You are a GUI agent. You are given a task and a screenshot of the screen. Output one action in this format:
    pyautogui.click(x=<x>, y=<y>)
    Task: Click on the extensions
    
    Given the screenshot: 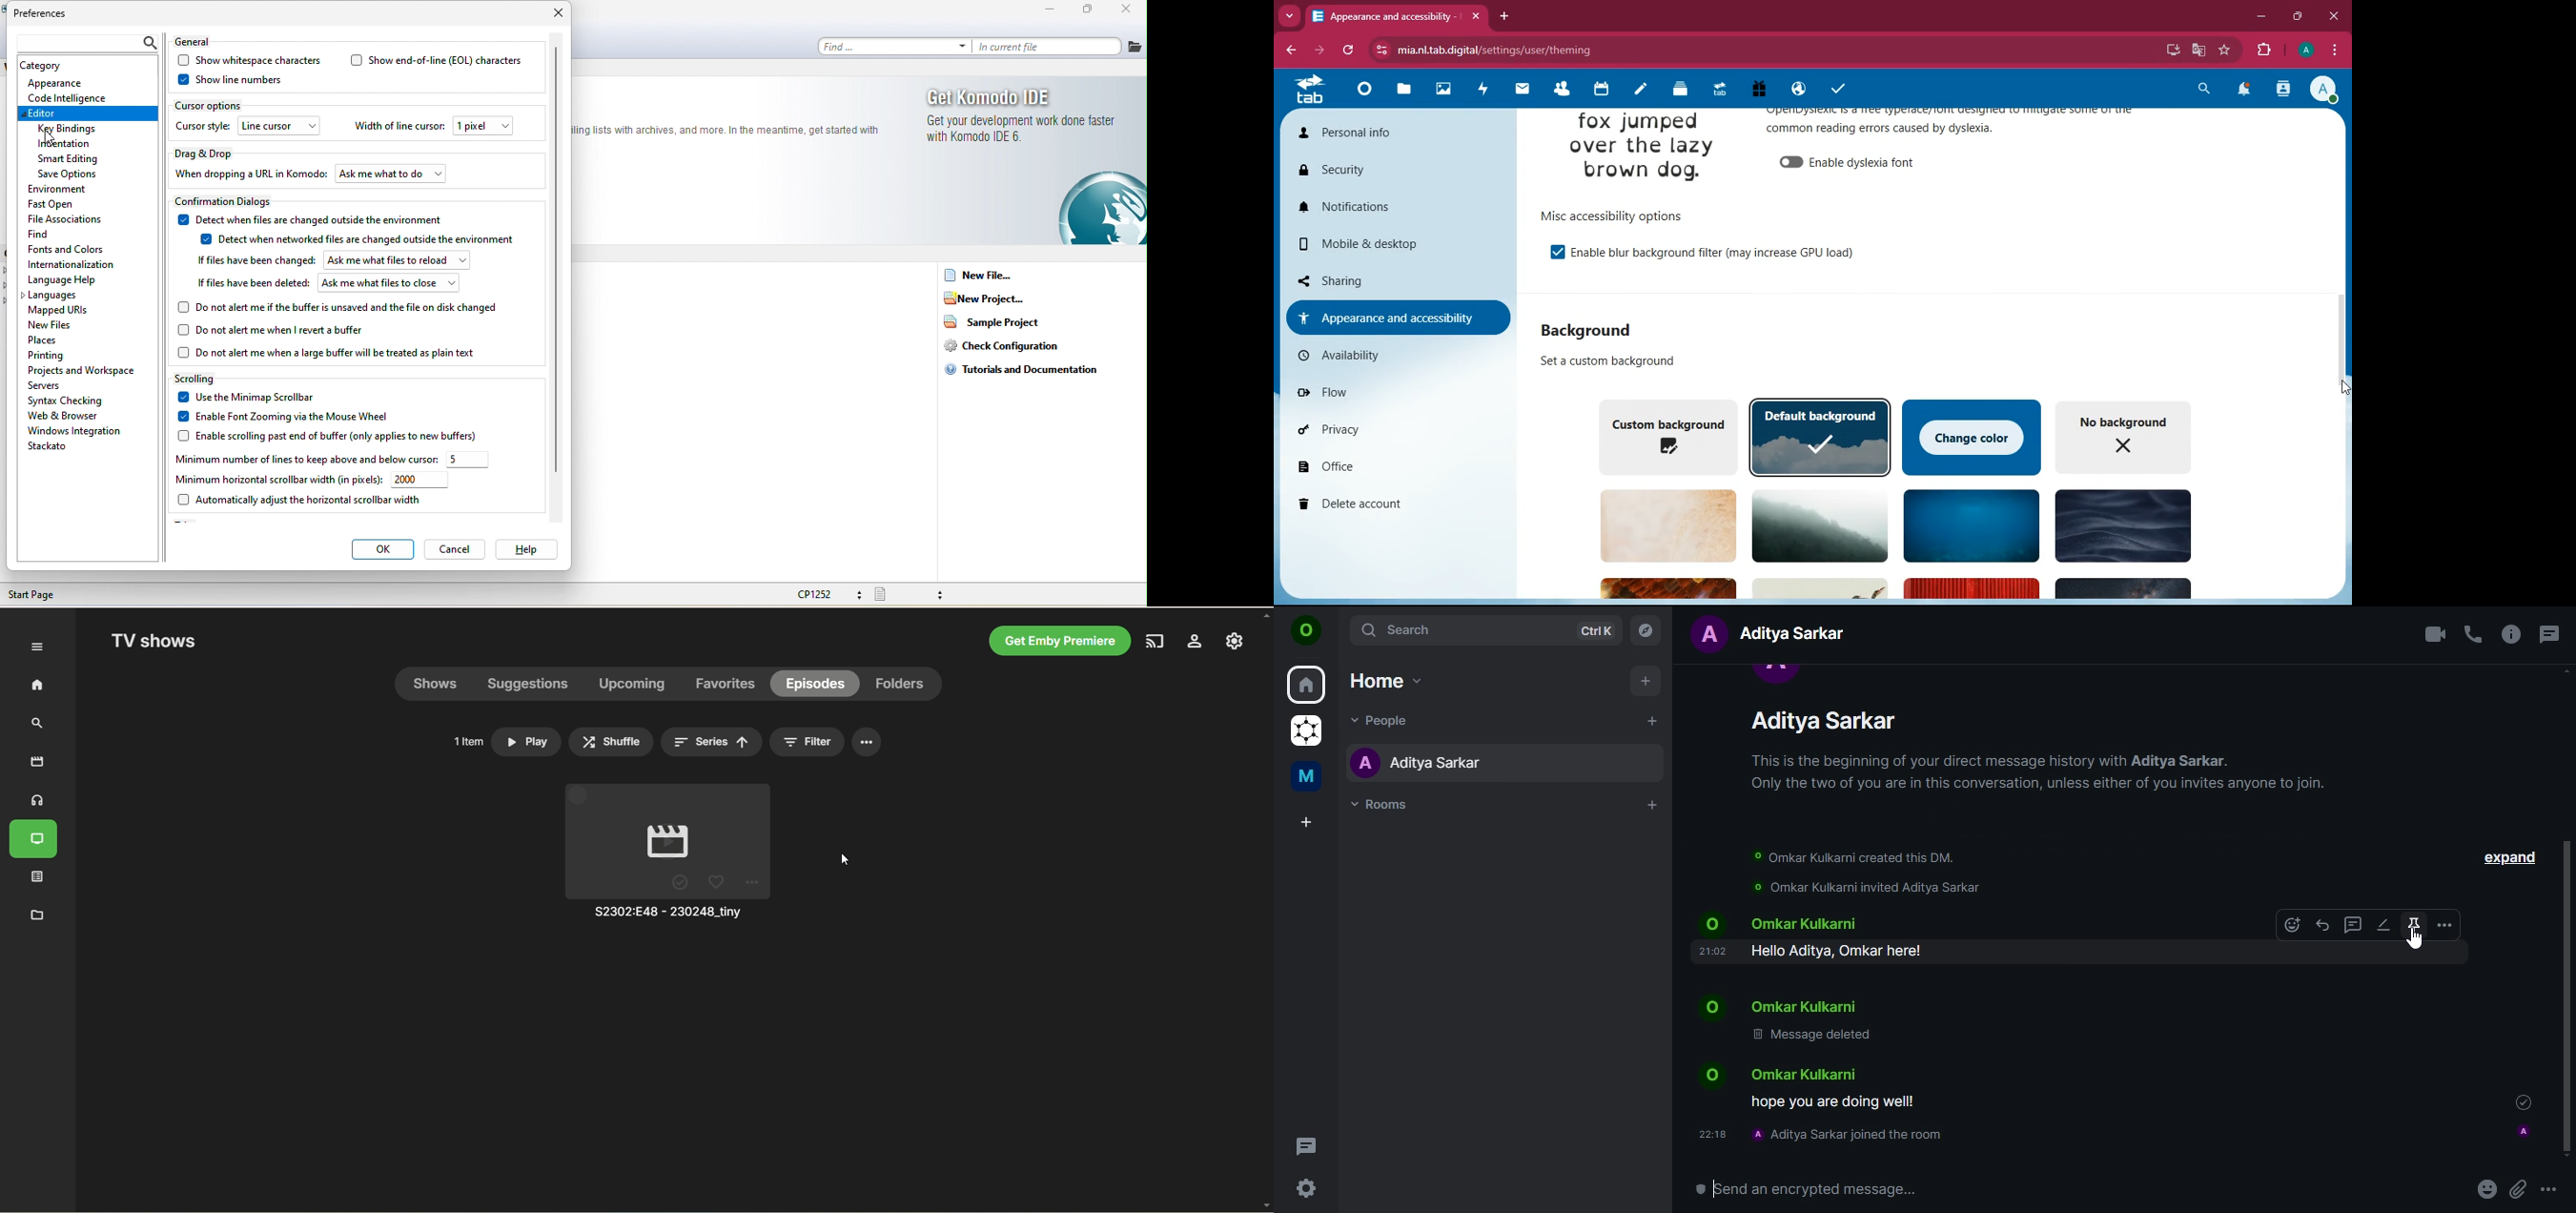 What is the action you would take?
    pyautogui.click(x=2263, y=51)
    